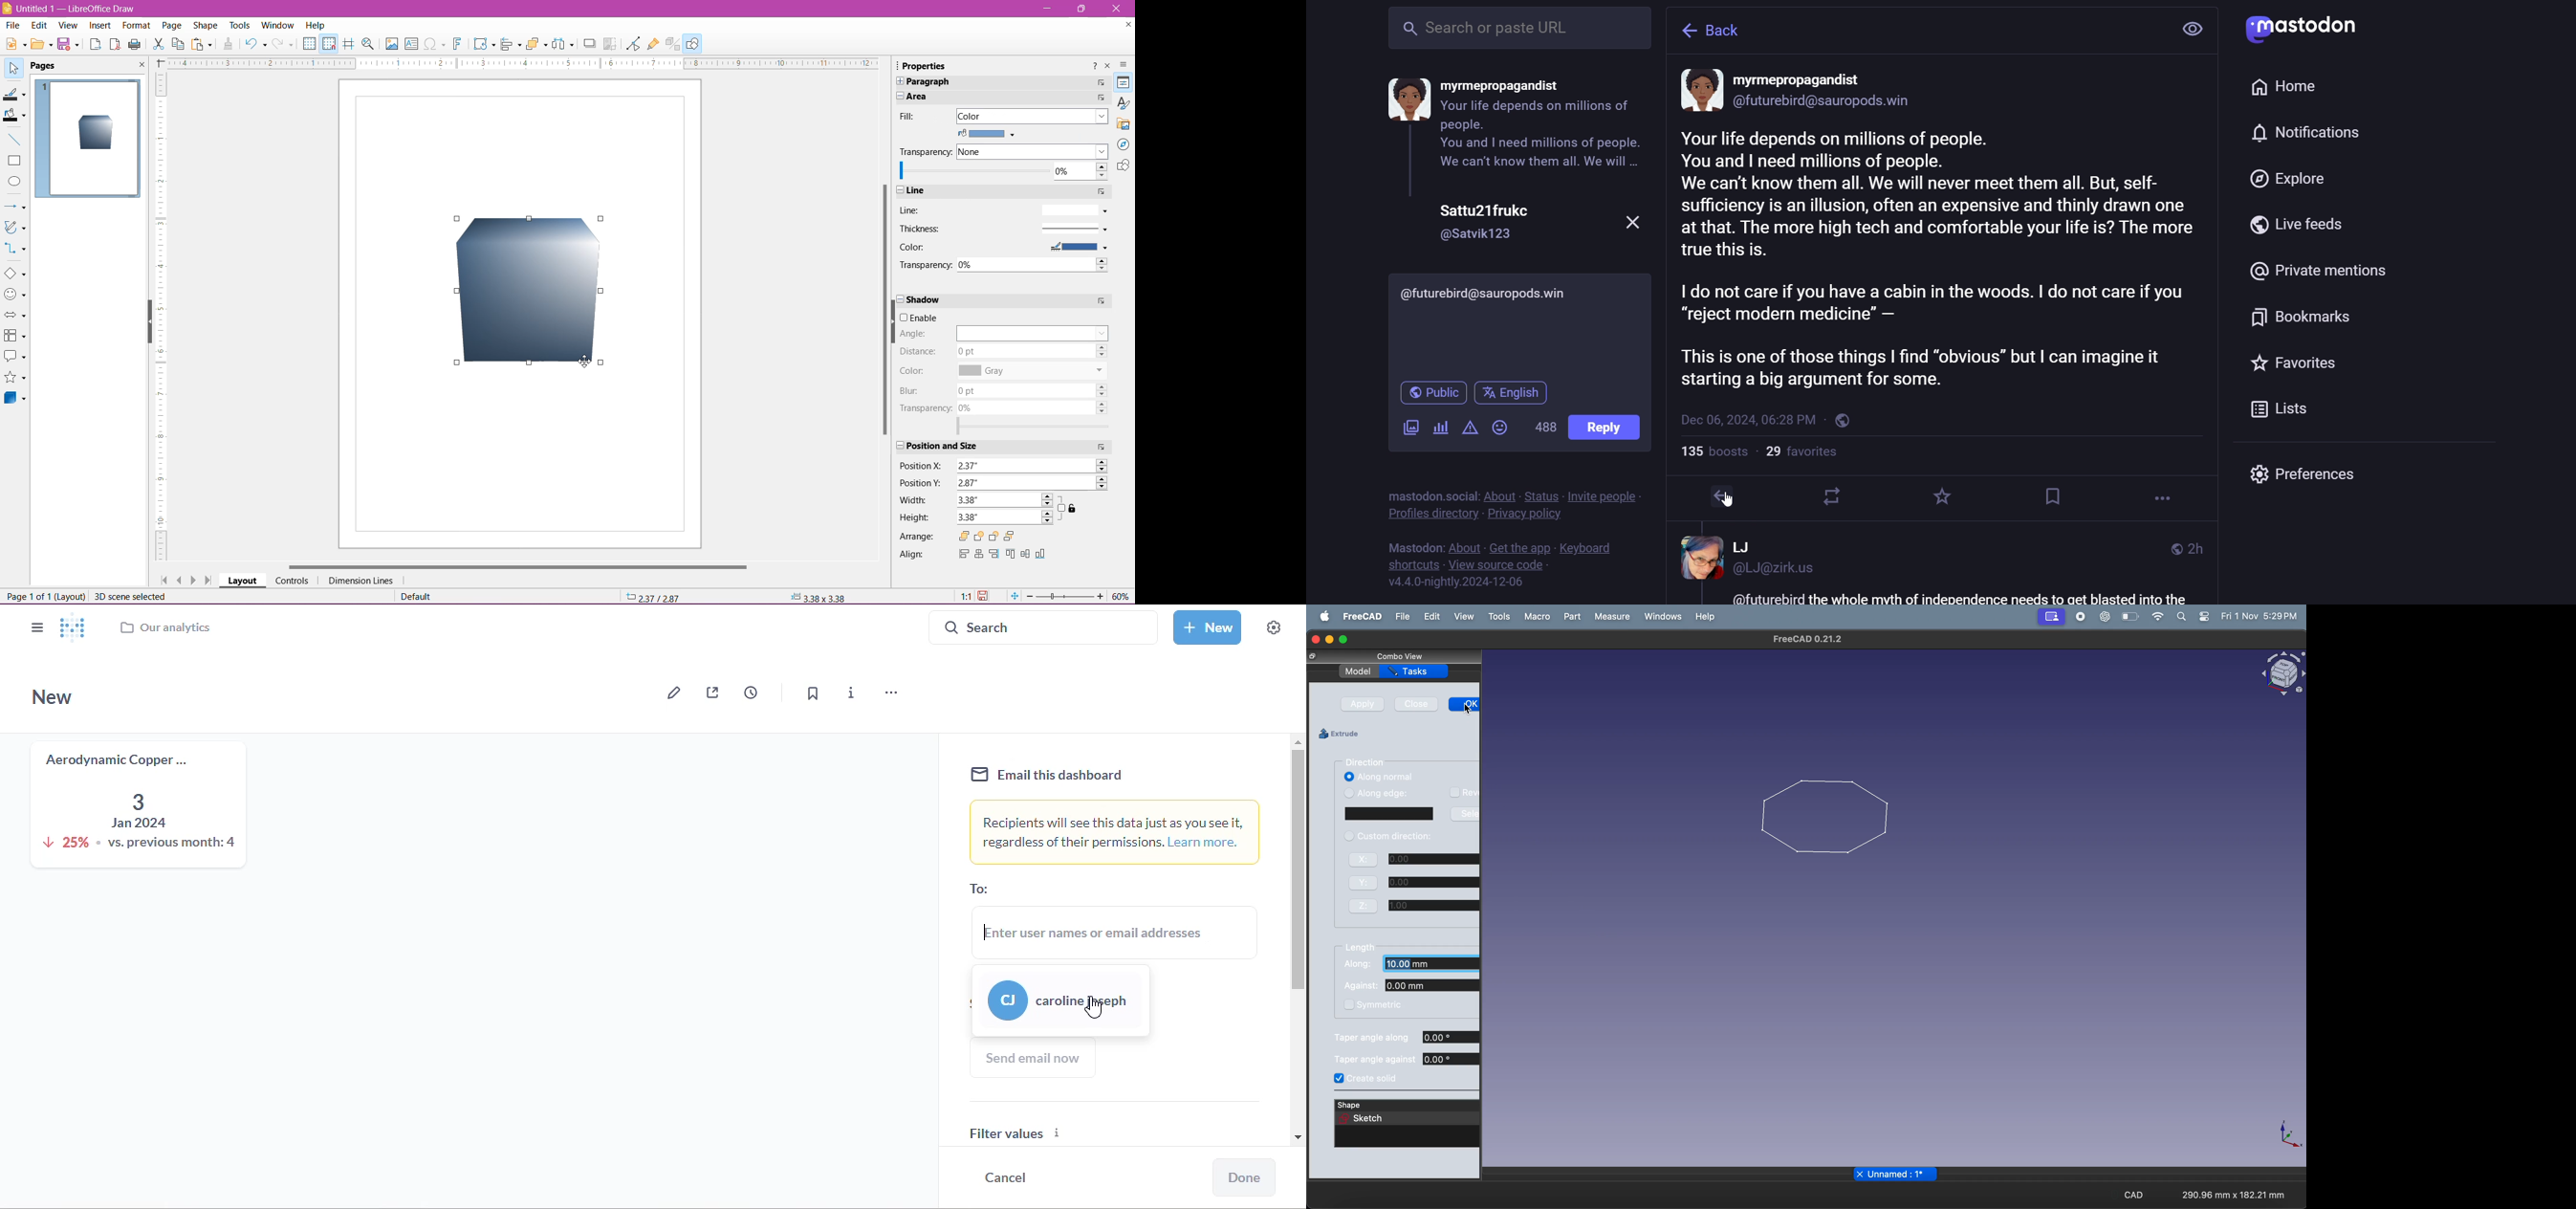 Image resolution: width=2576 pixels, height=1232 pixels. Describe the element at coordinates (2160, 499) in the screenshot. I see `more` at that location.